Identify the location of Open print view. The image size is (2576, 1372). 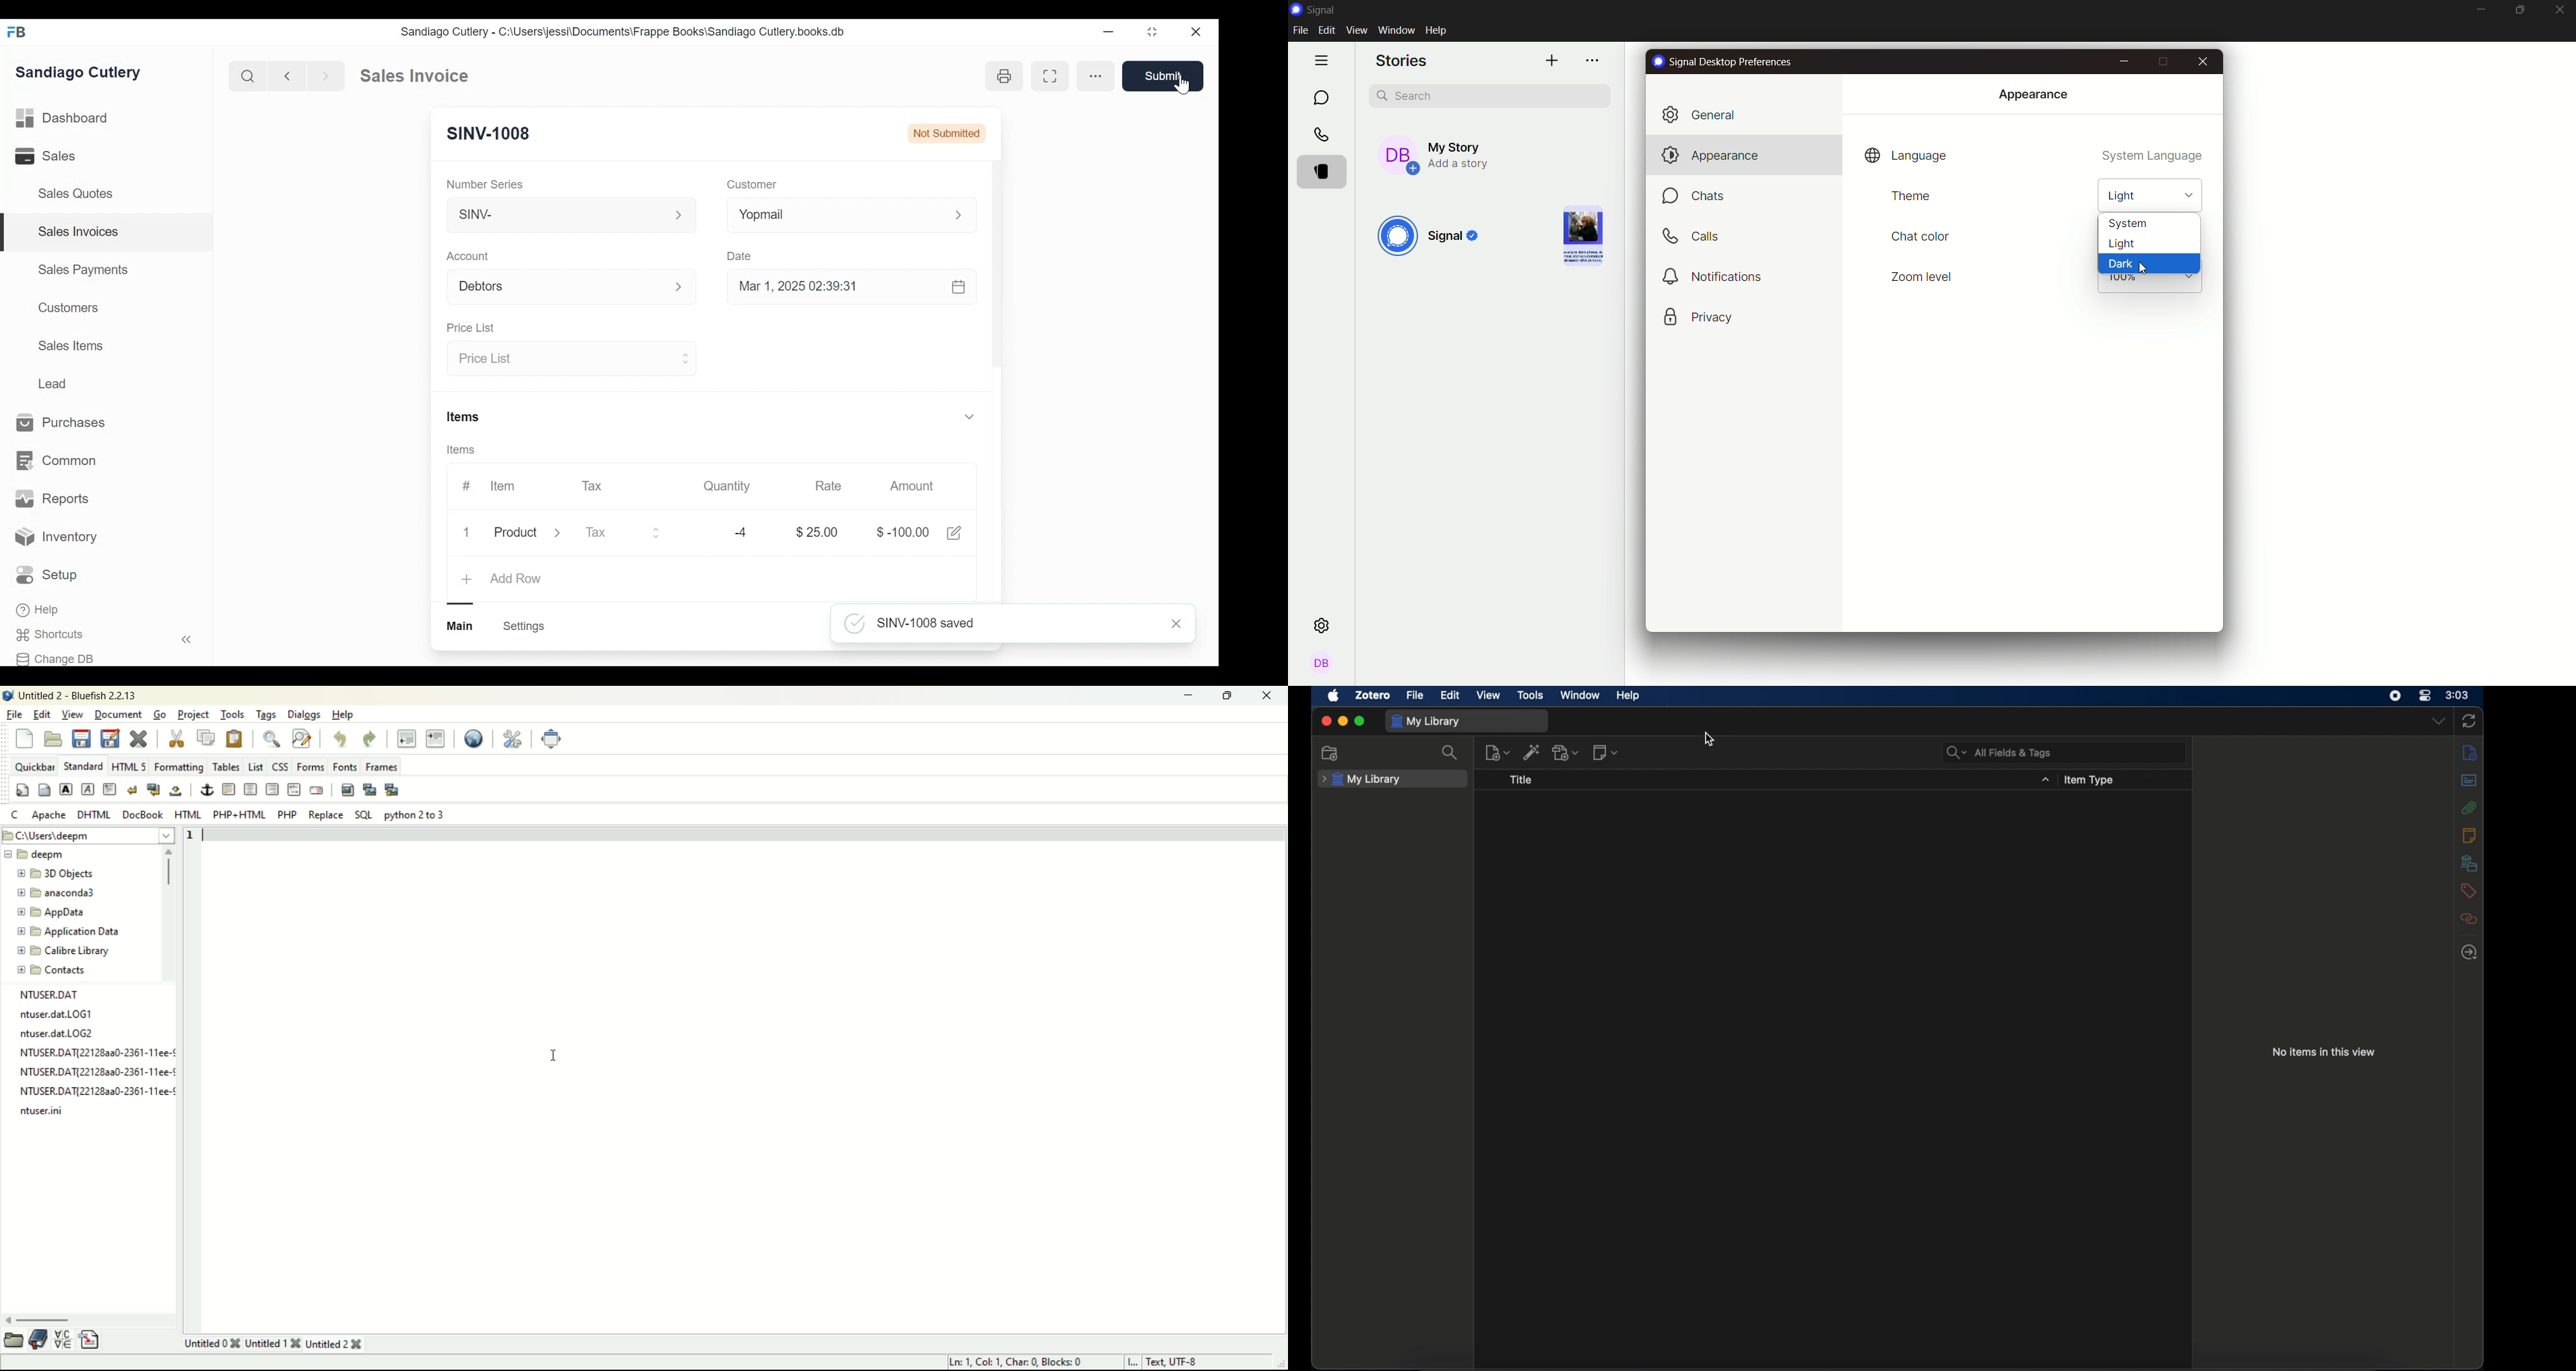
(1006, 76).